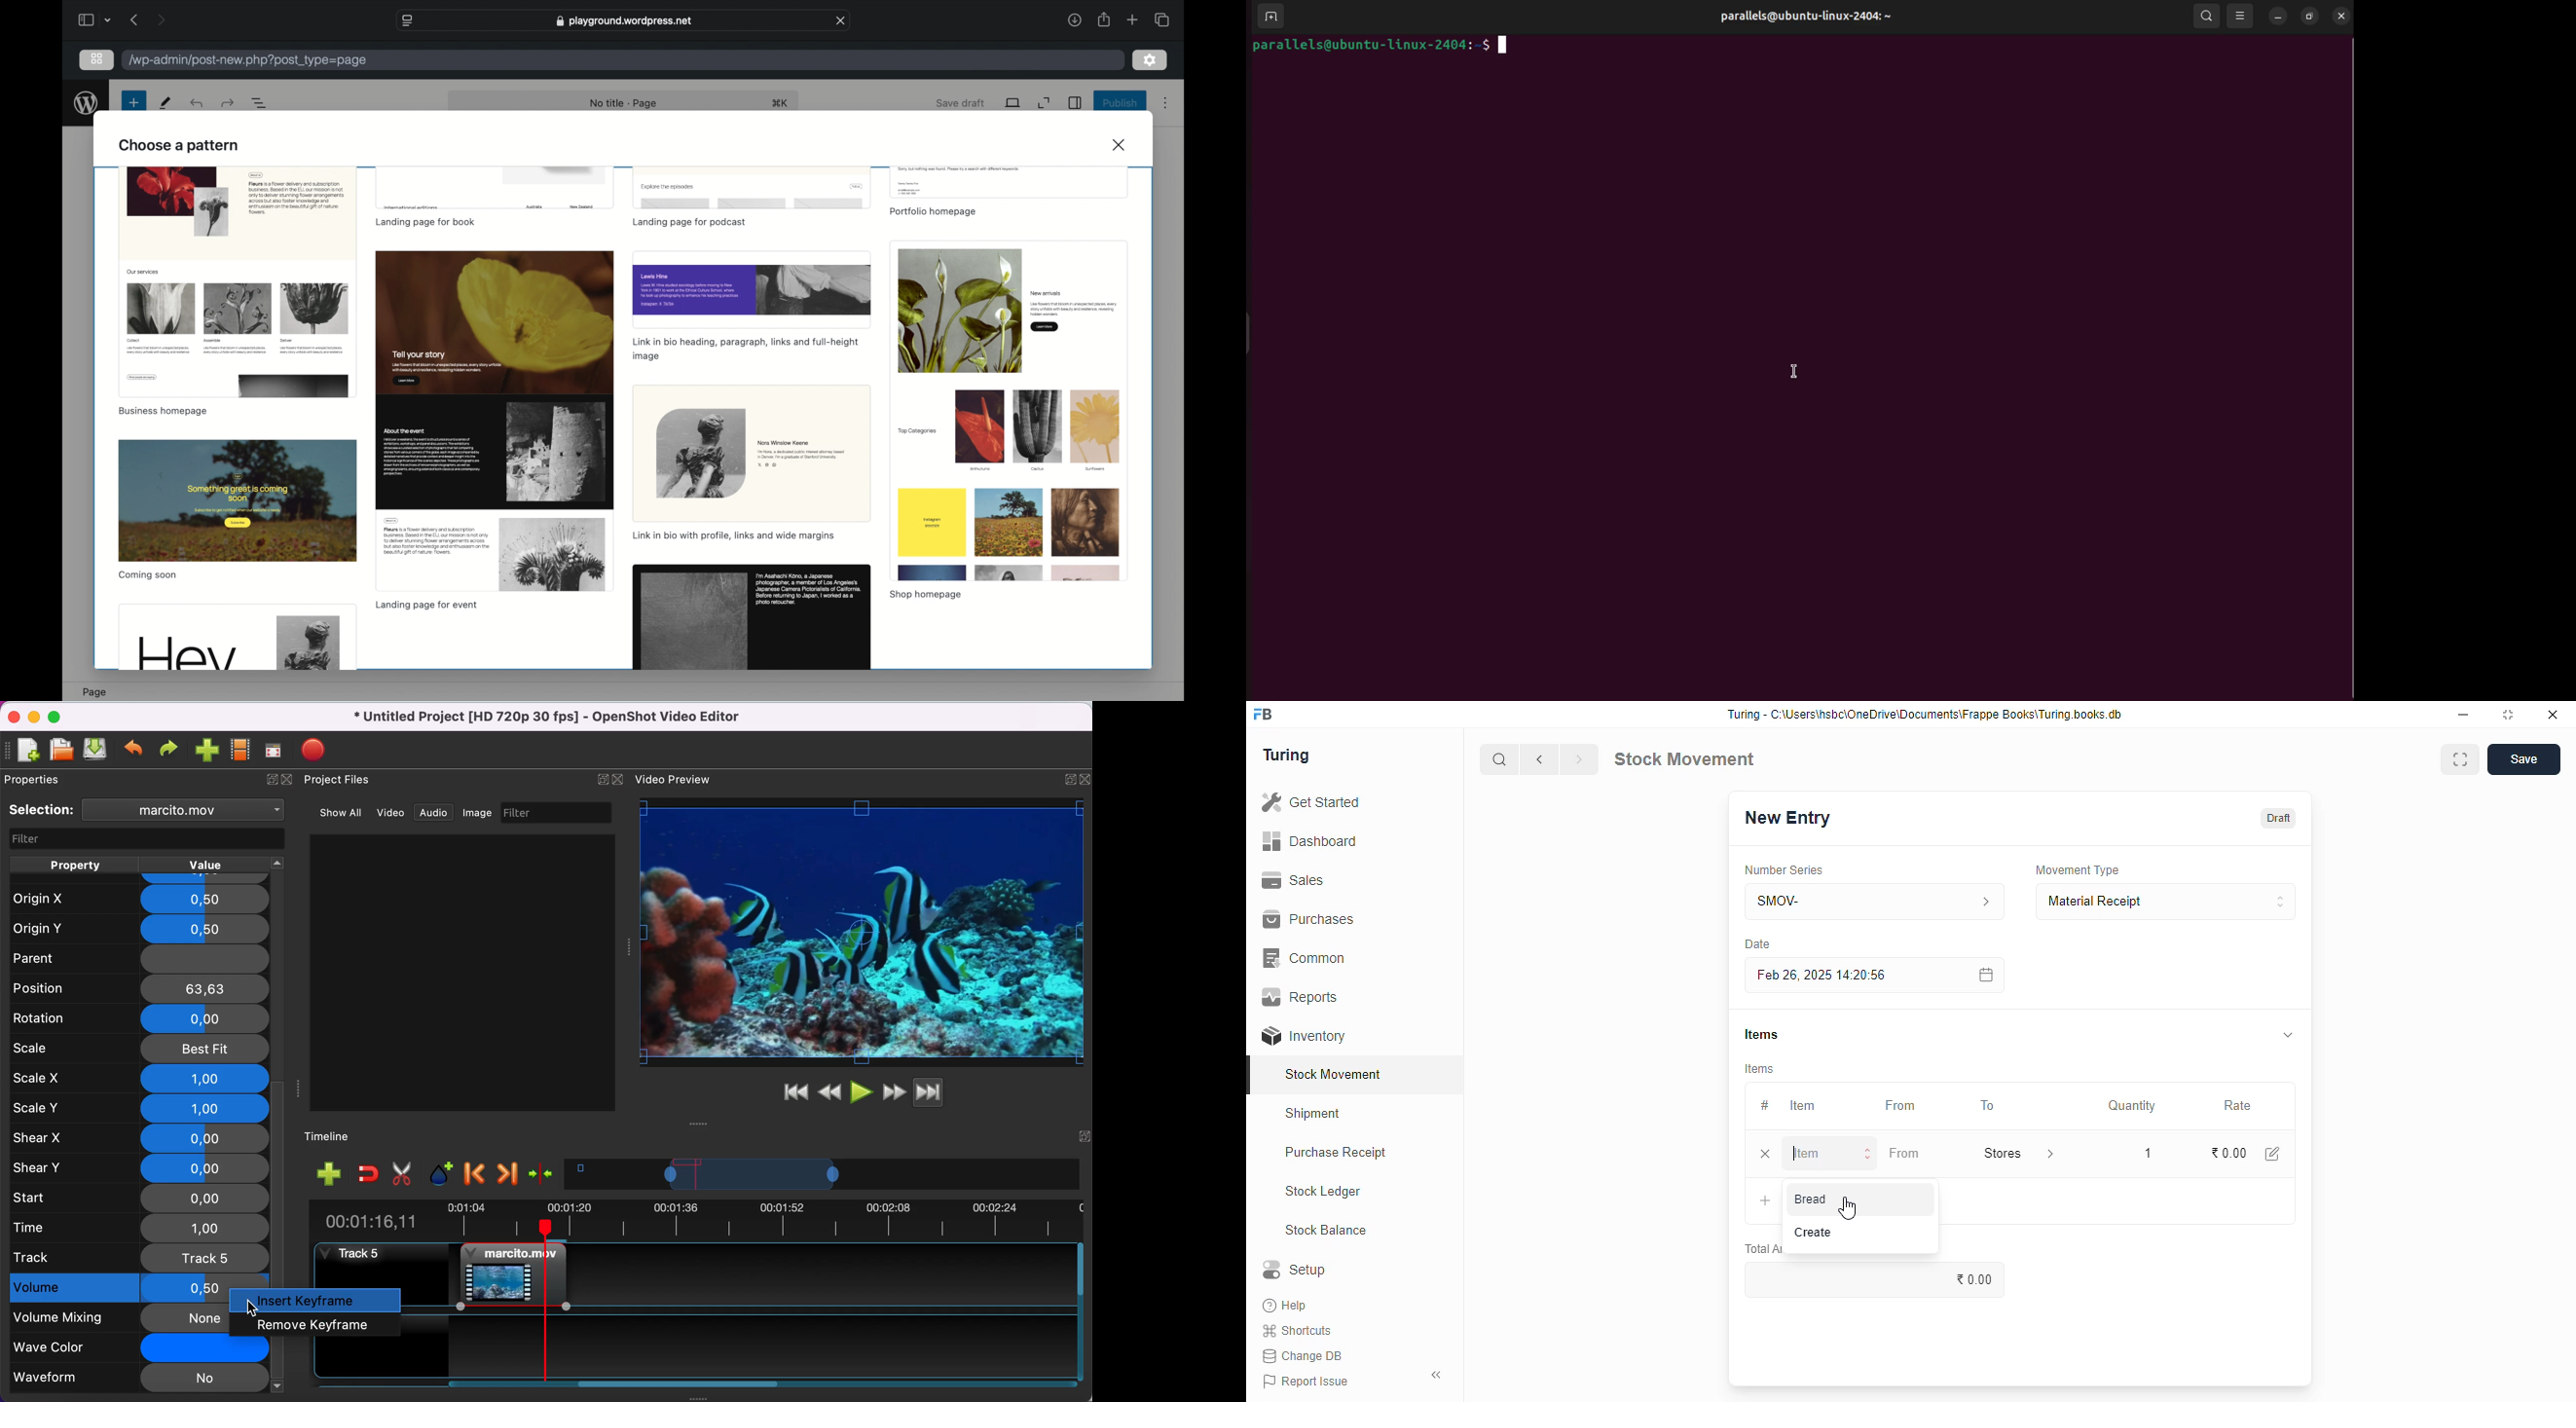 The image size is (2576, 1428). I want to click on stock balance, so click(1327, 1231).